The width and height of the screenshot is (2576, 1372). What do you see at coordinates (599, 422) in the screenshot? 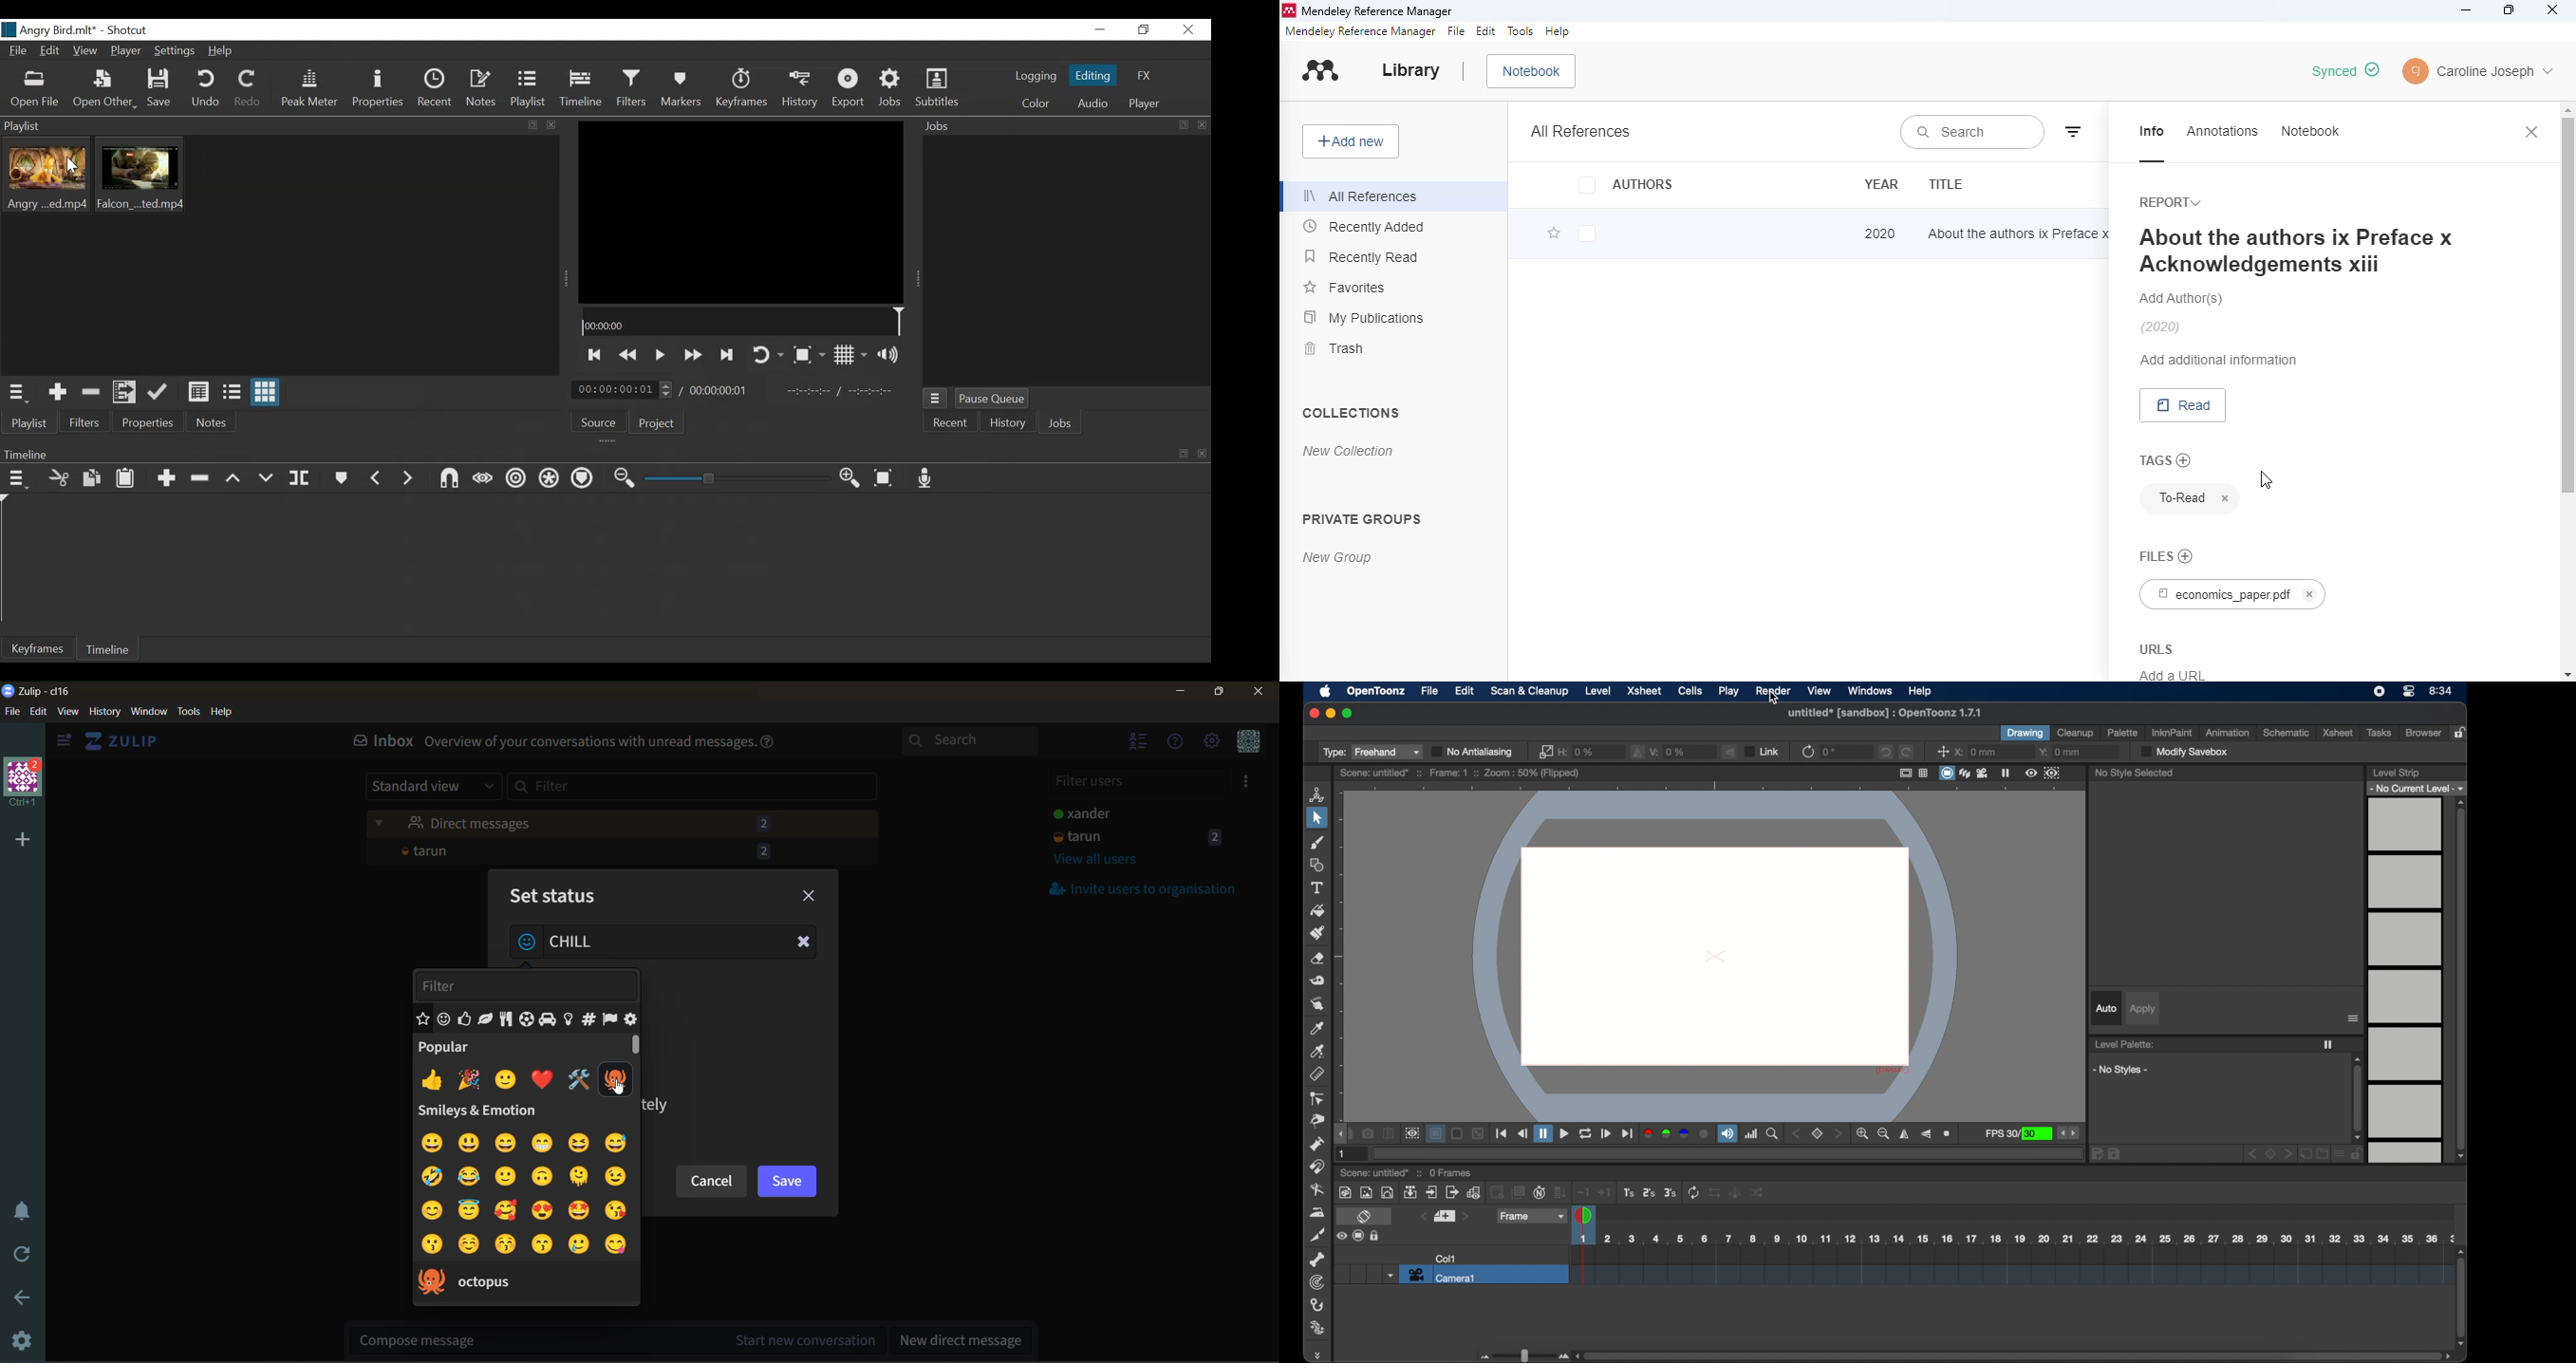
I see `Source` at bounding box center [599, 422].